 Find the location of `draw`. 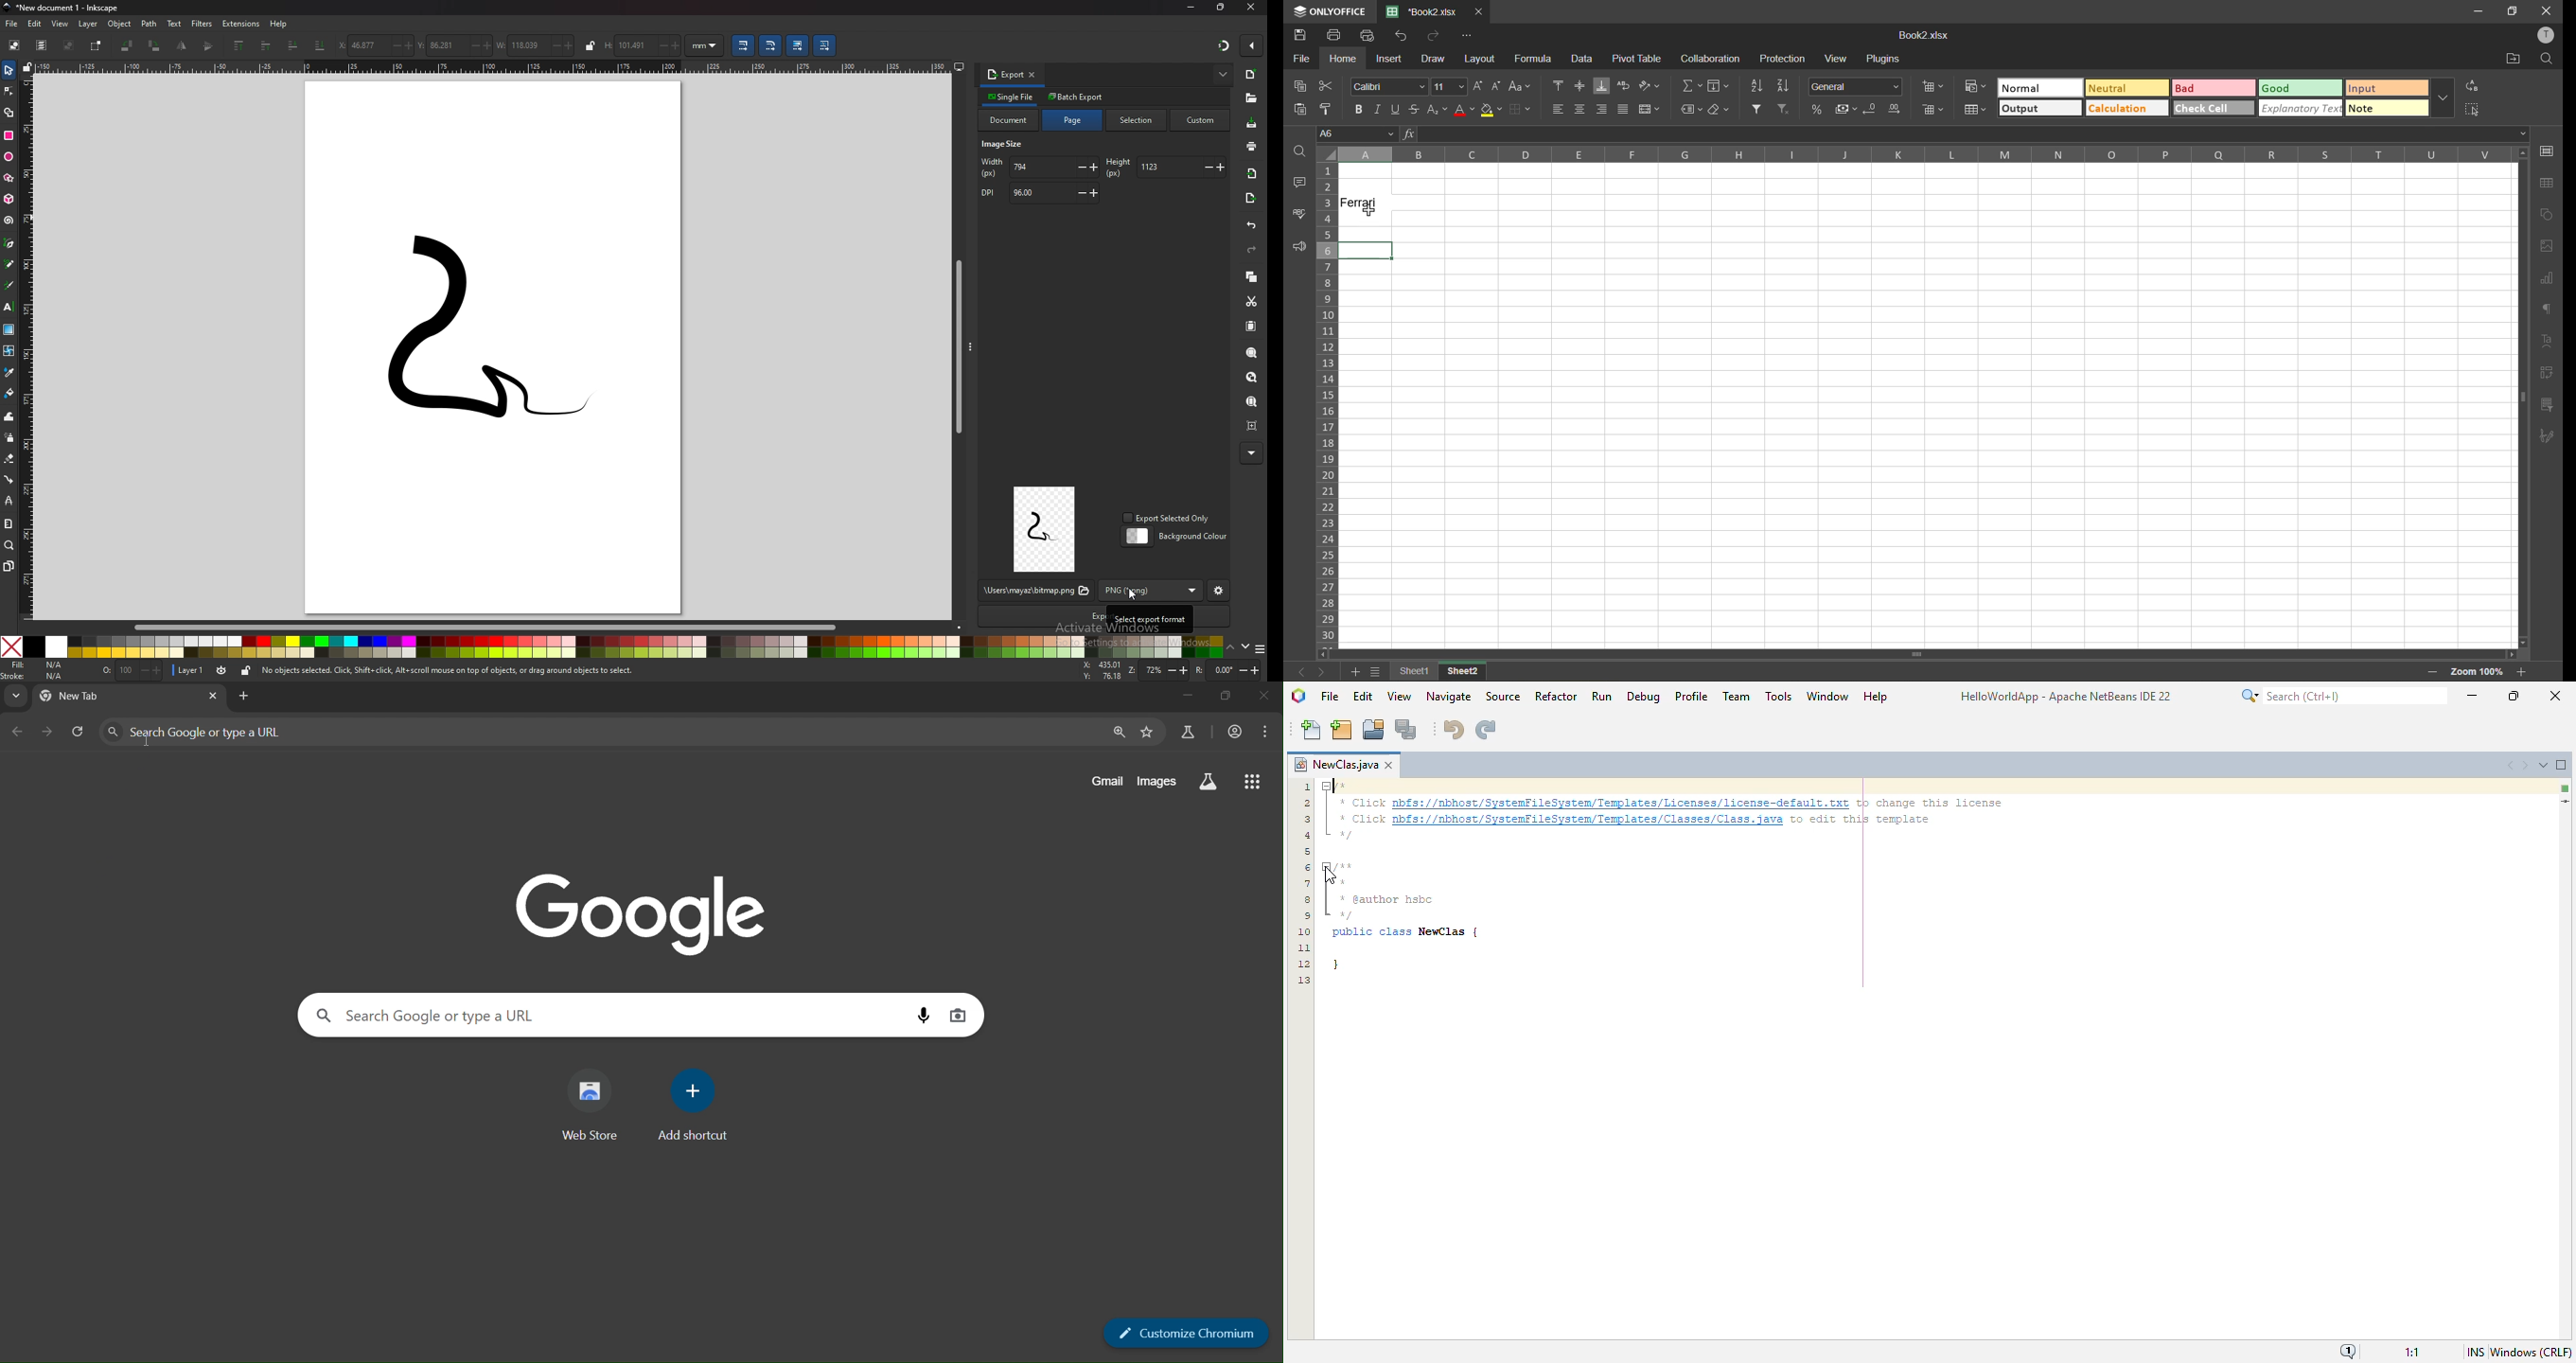

draw is located at coordinates (1433, 59).